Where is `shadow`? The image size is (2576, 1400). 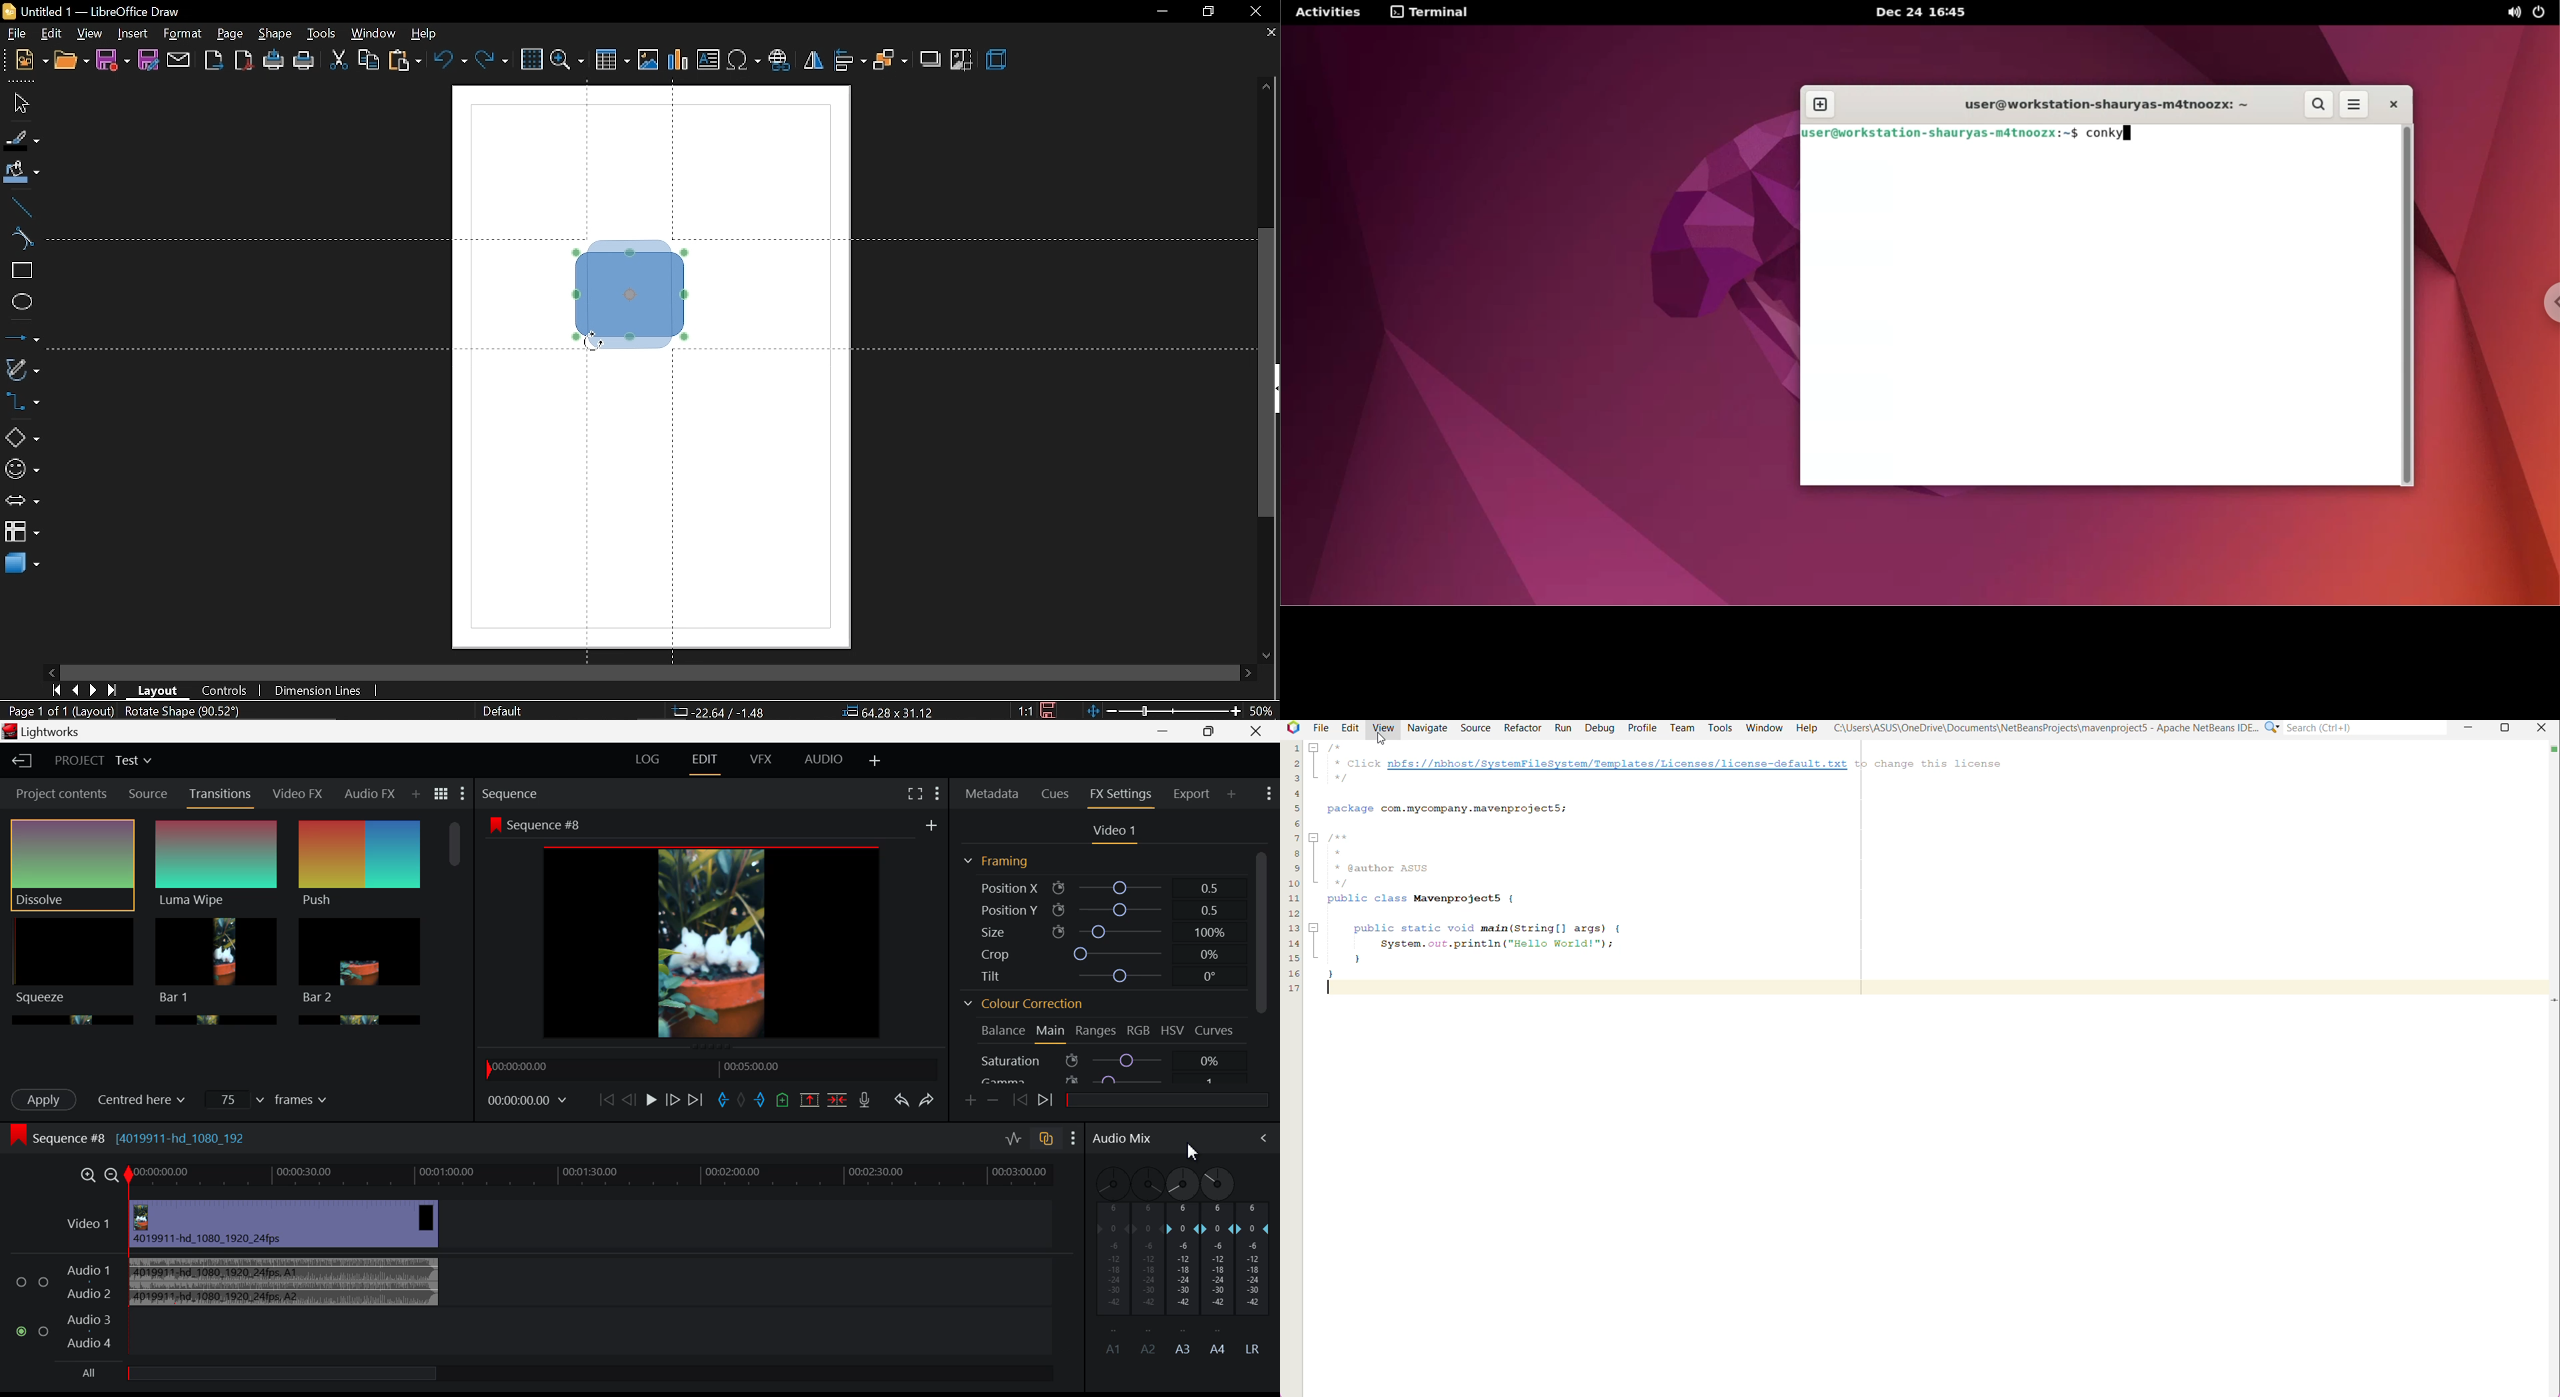 shadow is located at coordinates (929, 60).